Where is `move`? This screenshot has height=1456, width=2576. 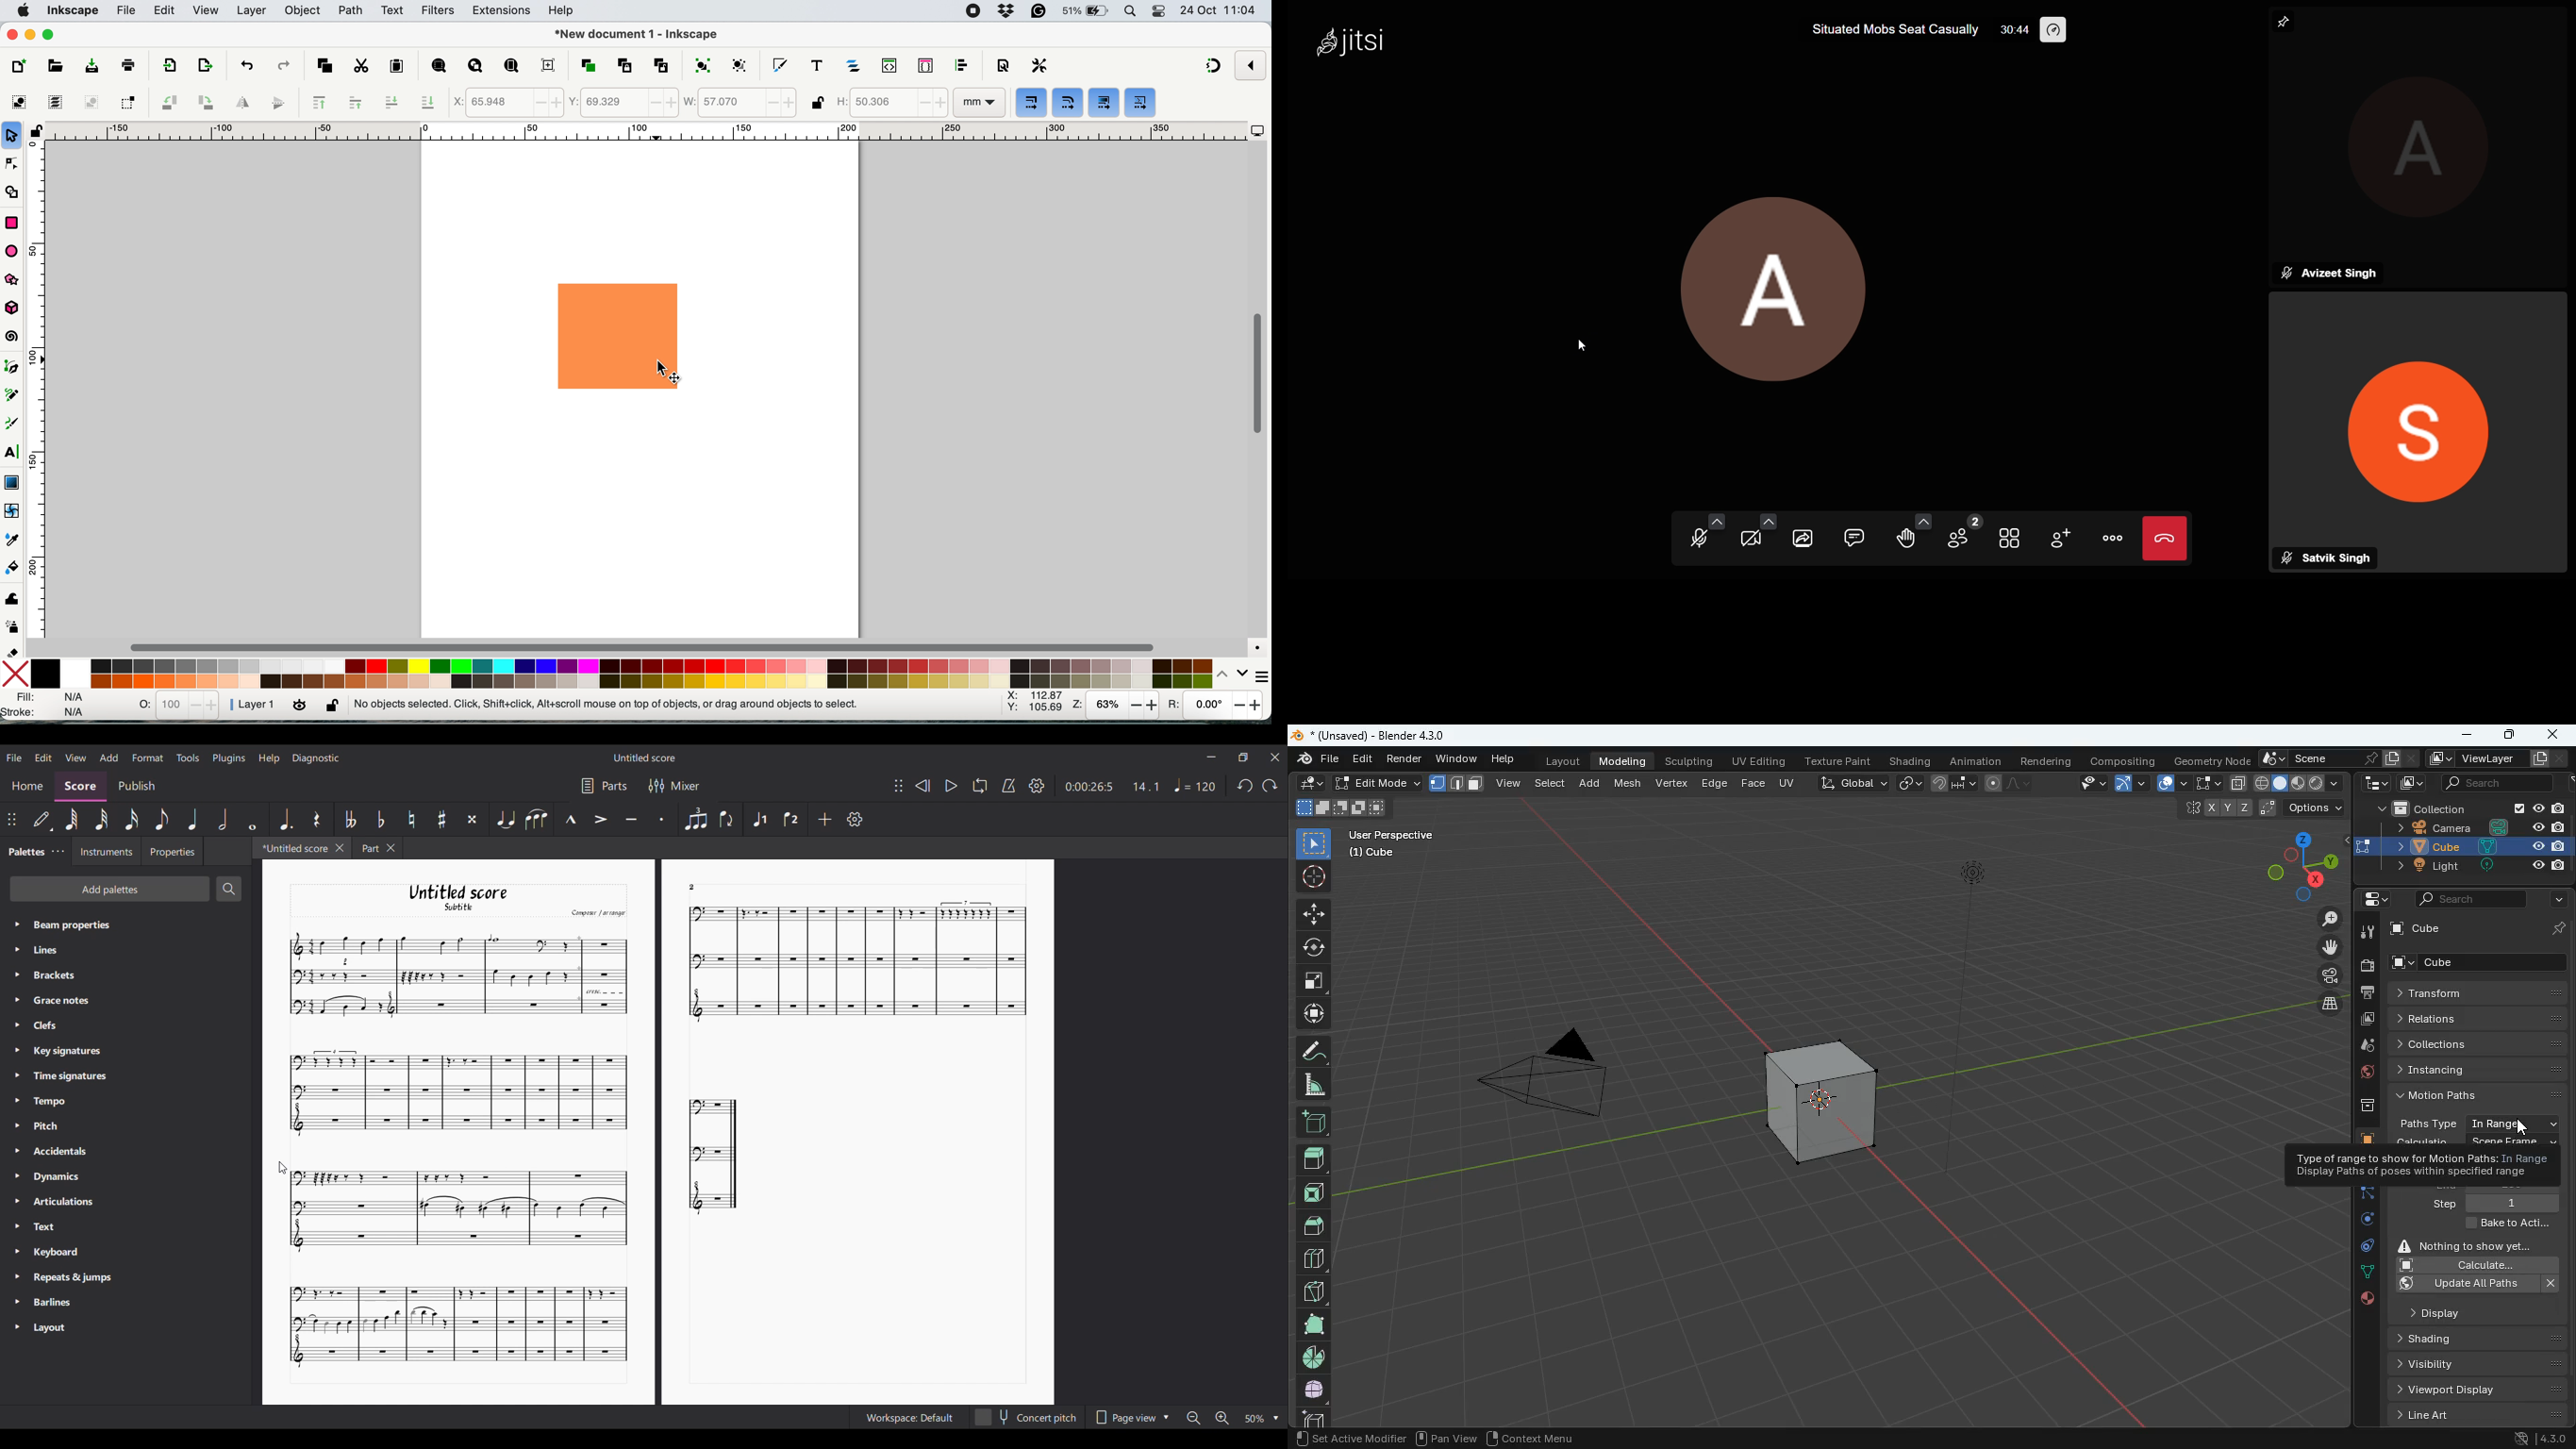 move is located at coordinates (2321, 947).